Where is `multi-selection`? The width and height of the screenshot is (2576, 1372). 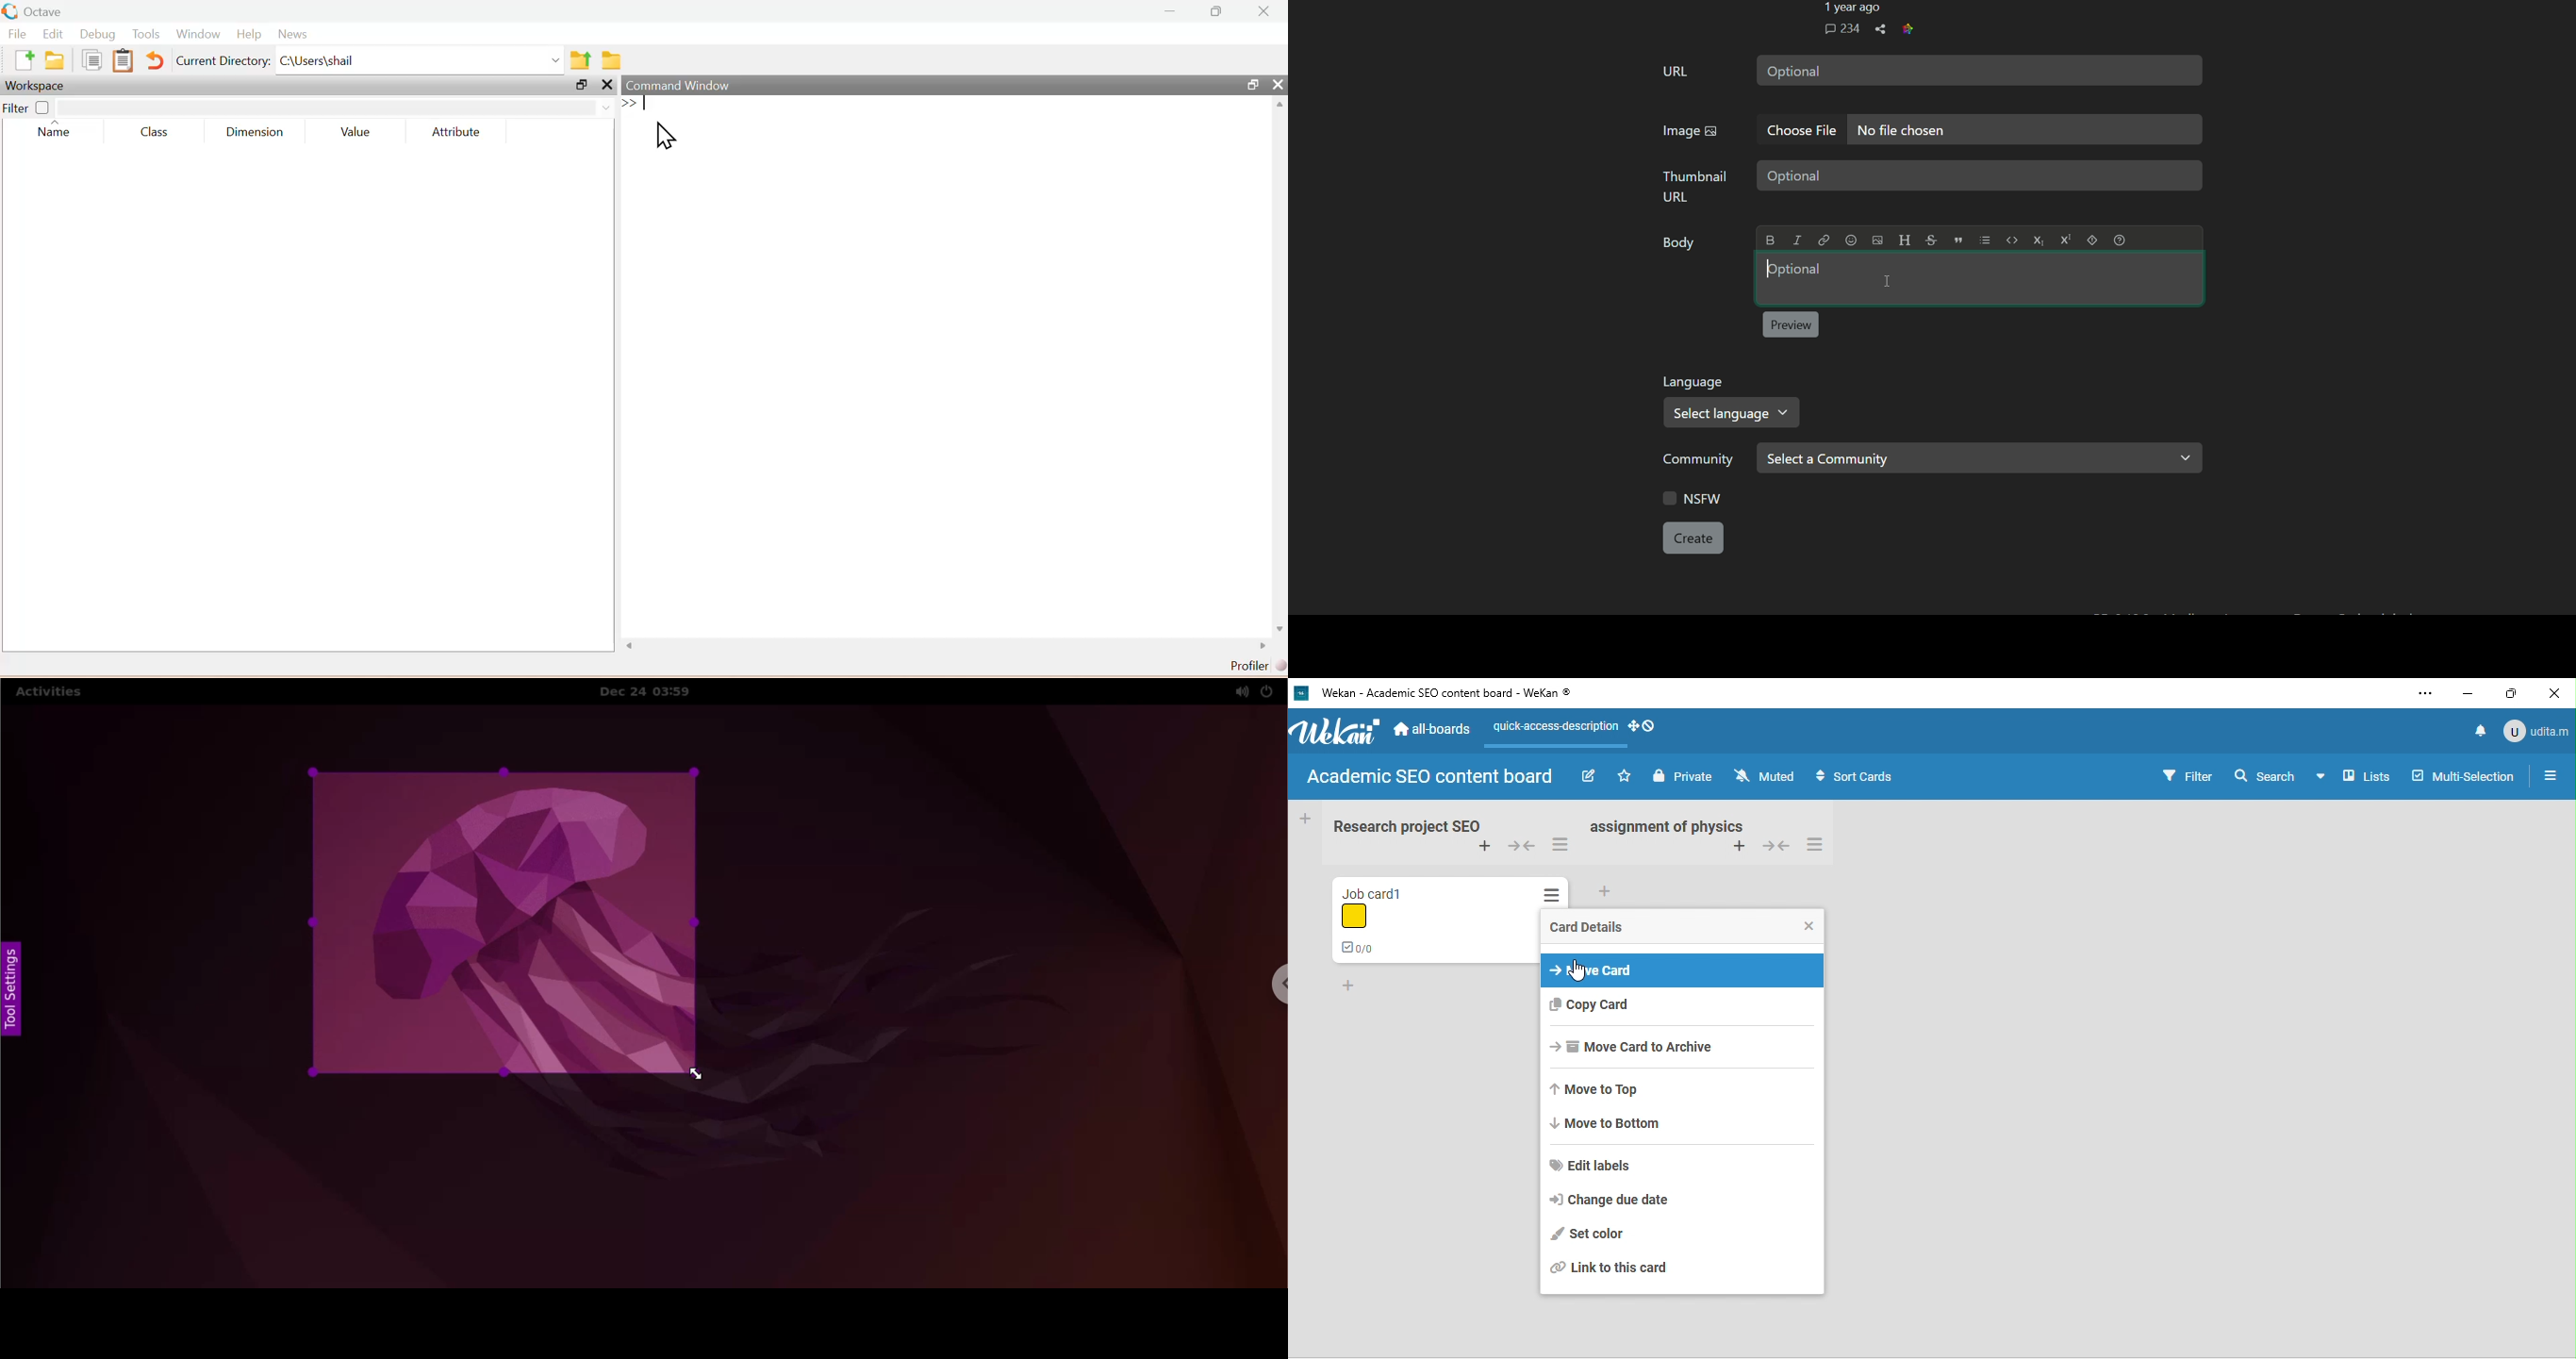 multi-selection is located at coordinates (2463, 773).